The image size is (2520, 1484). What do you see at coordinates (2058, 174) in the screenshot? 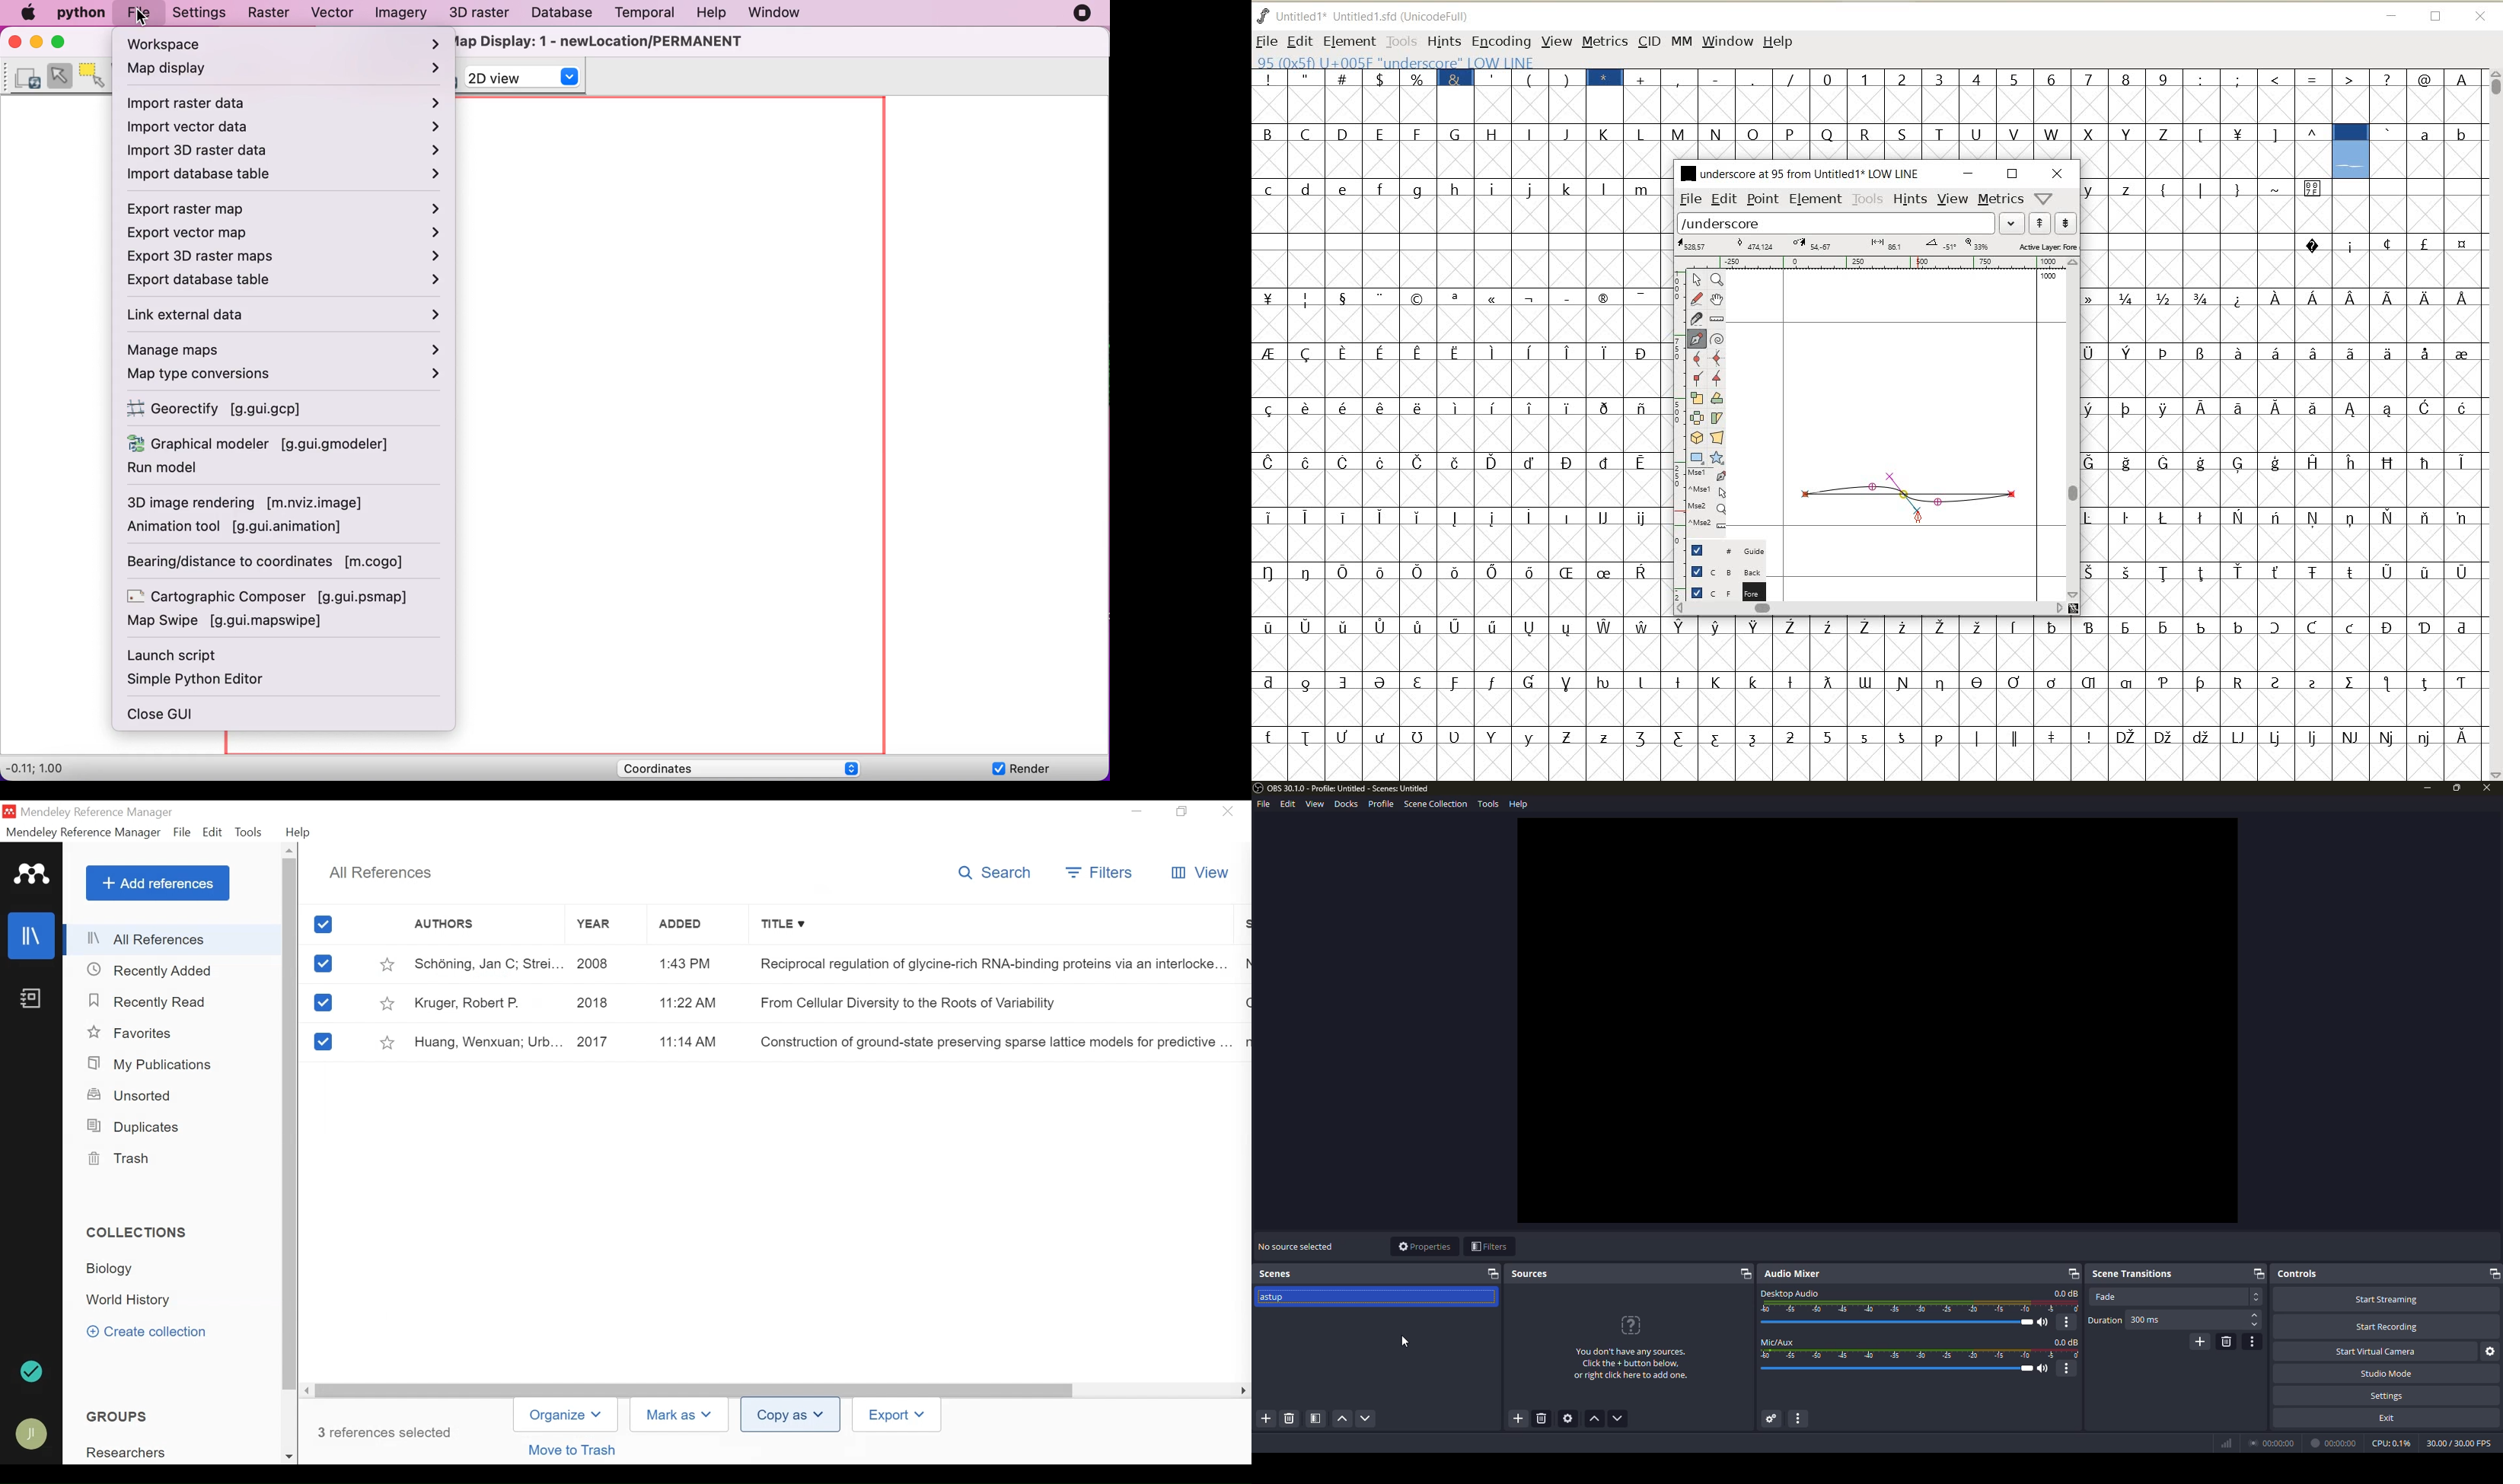
I see `CLOSE` at bounding box center [2058, 174].